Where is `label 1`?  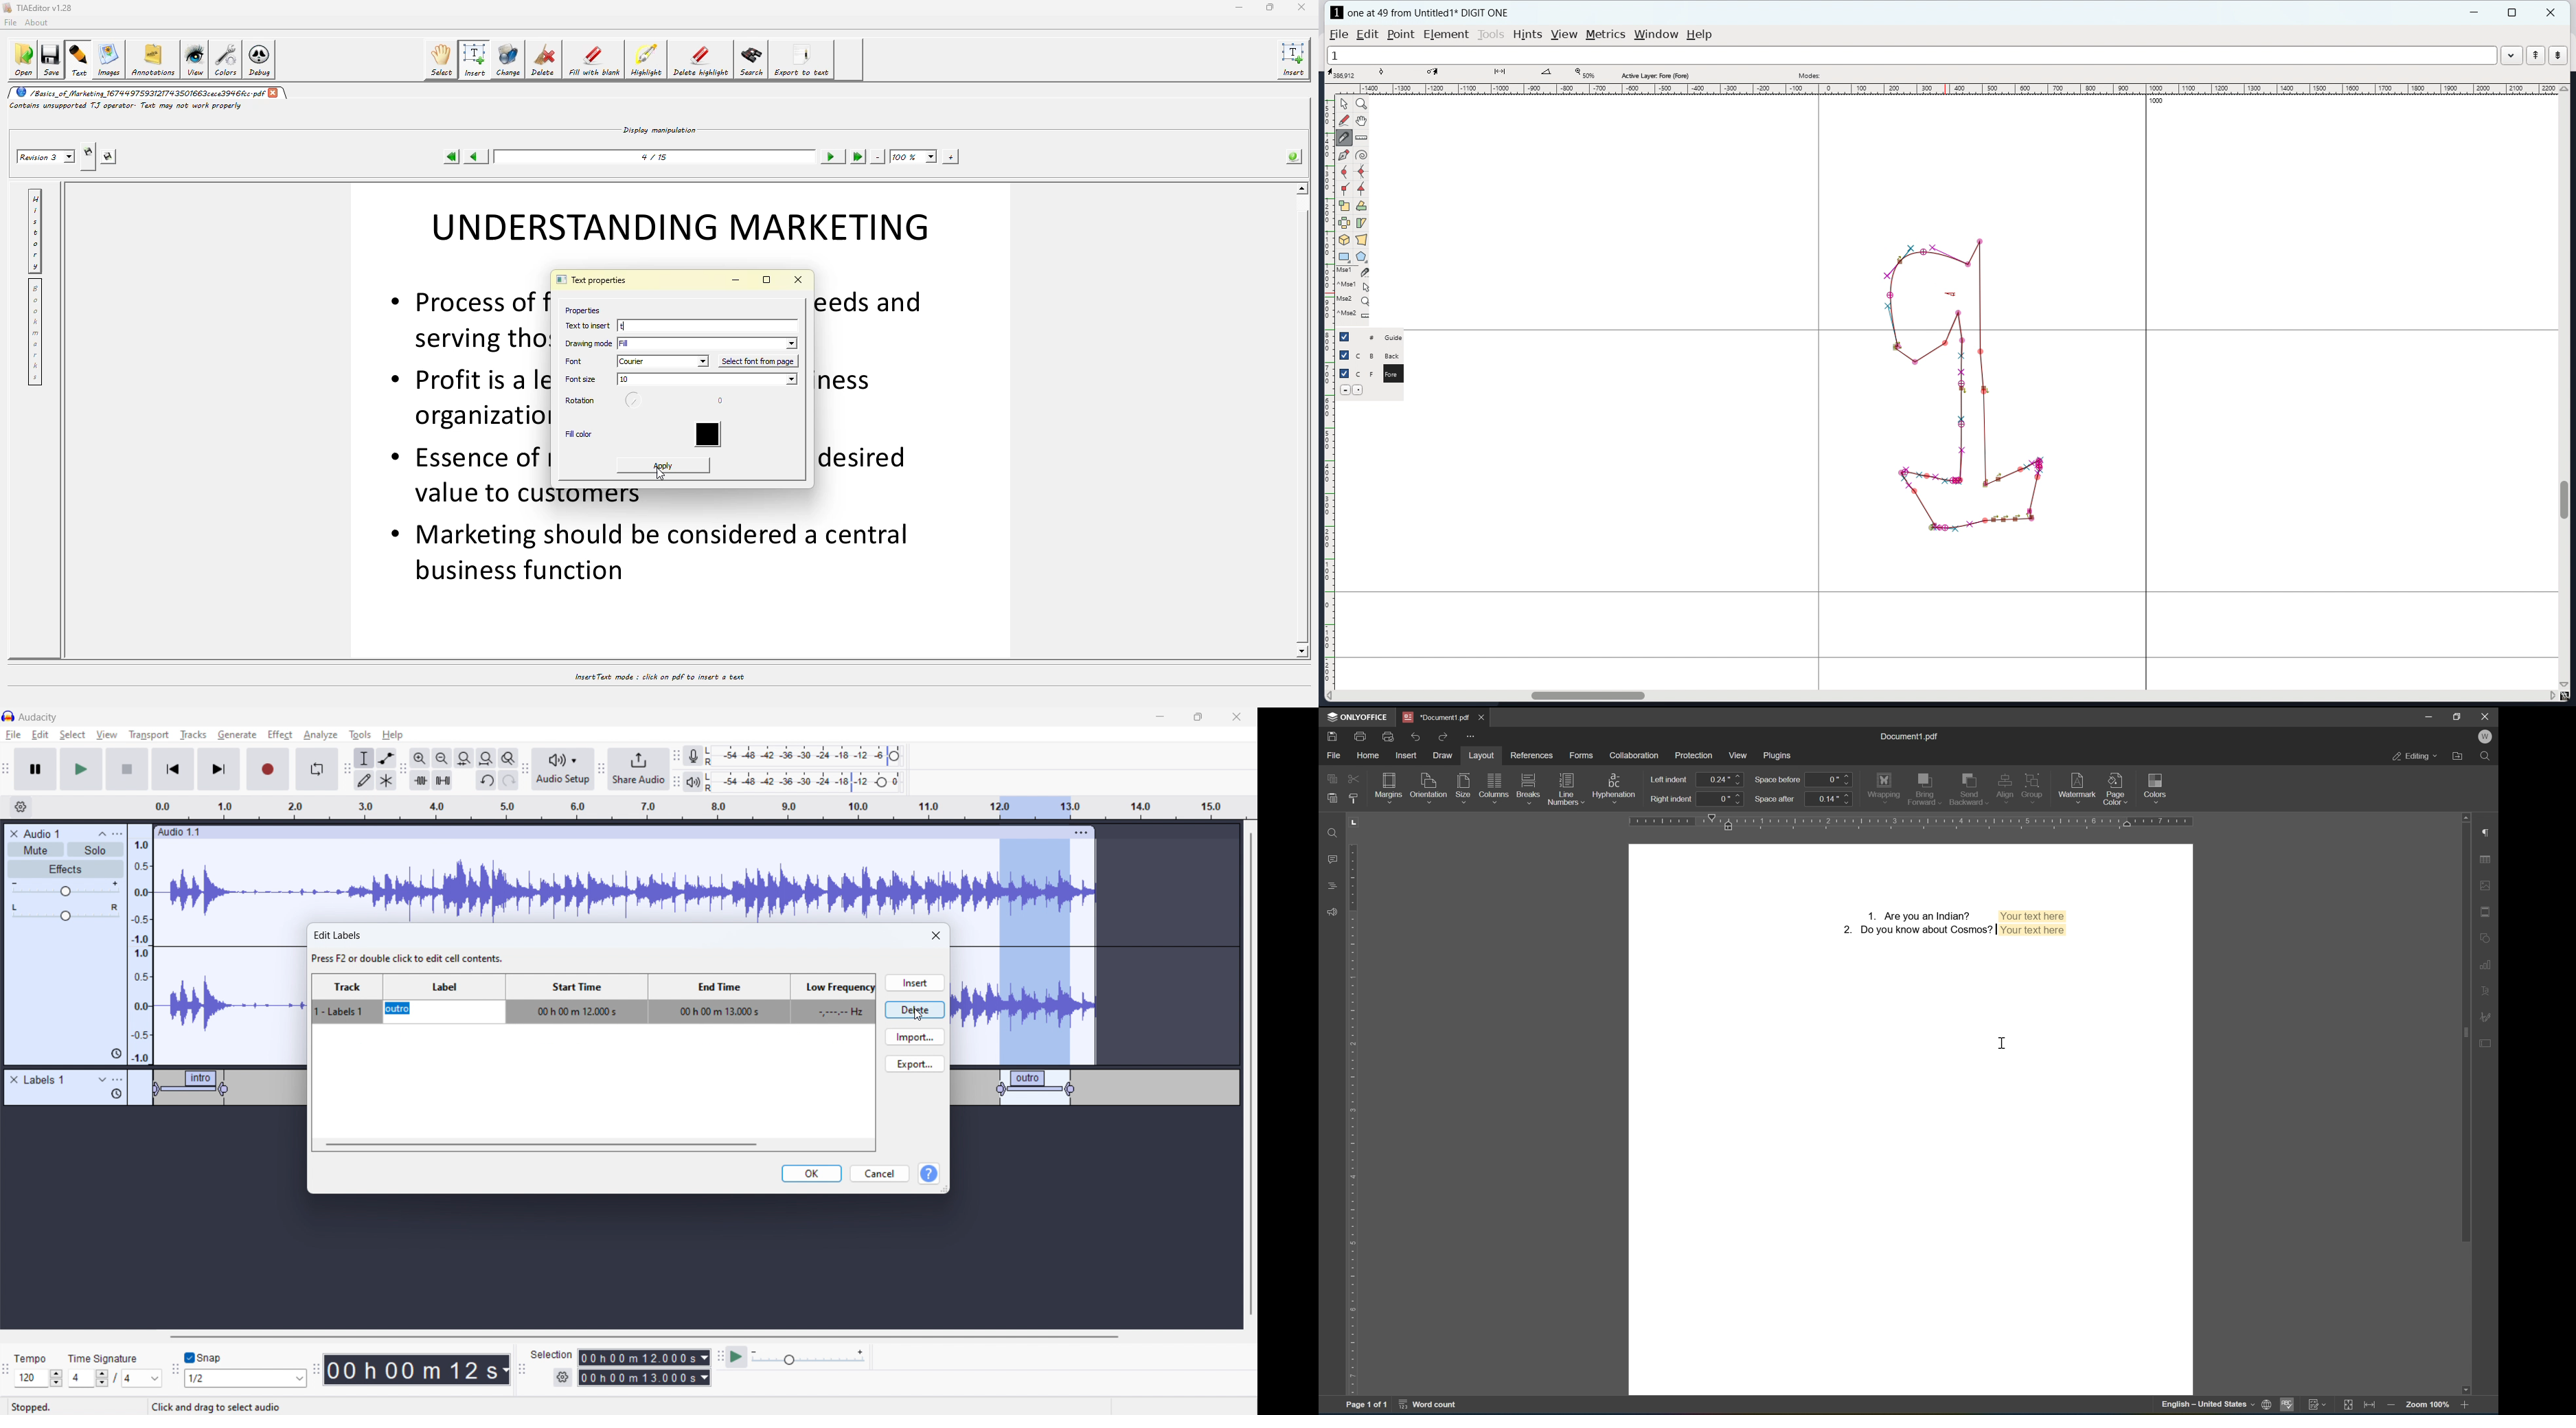
label 1 is located at coordinates (194, 1089).